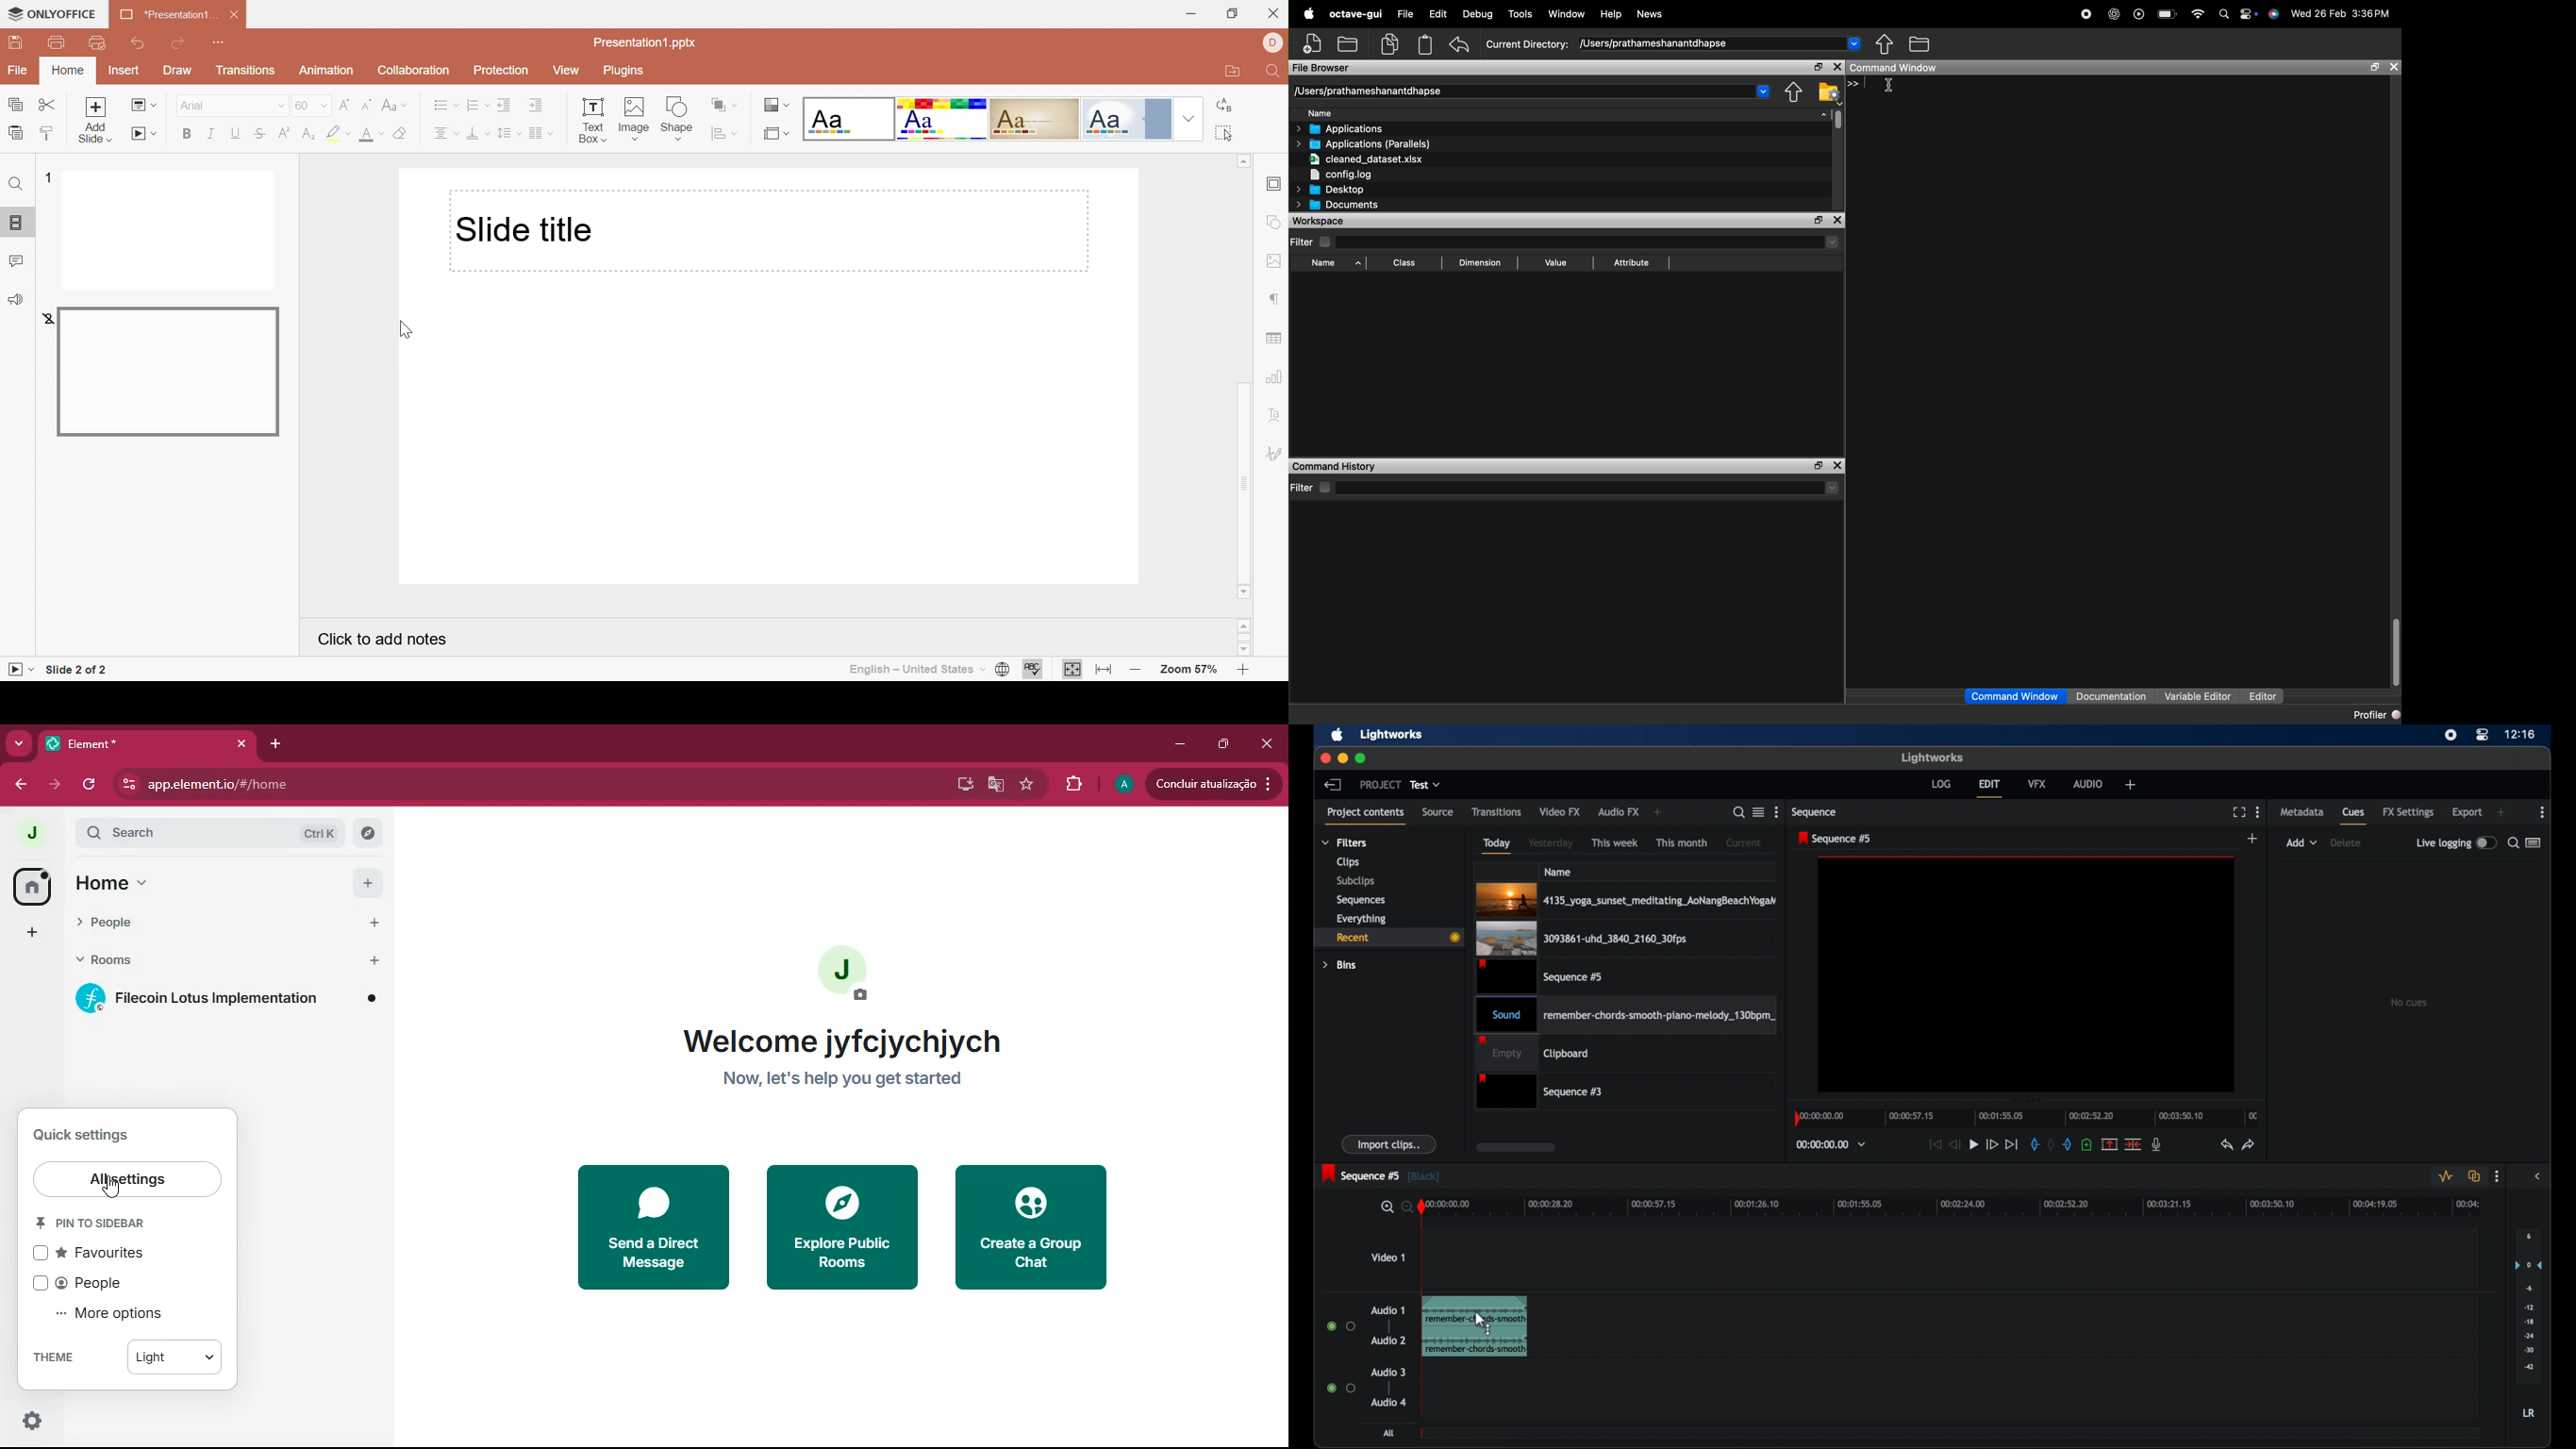 The width and height of the screenshot is (2576, 1456). What do you see at coordinates (2529, 1413) in the screenshot?
I see `LR` at bounding box center [2529, 1413].